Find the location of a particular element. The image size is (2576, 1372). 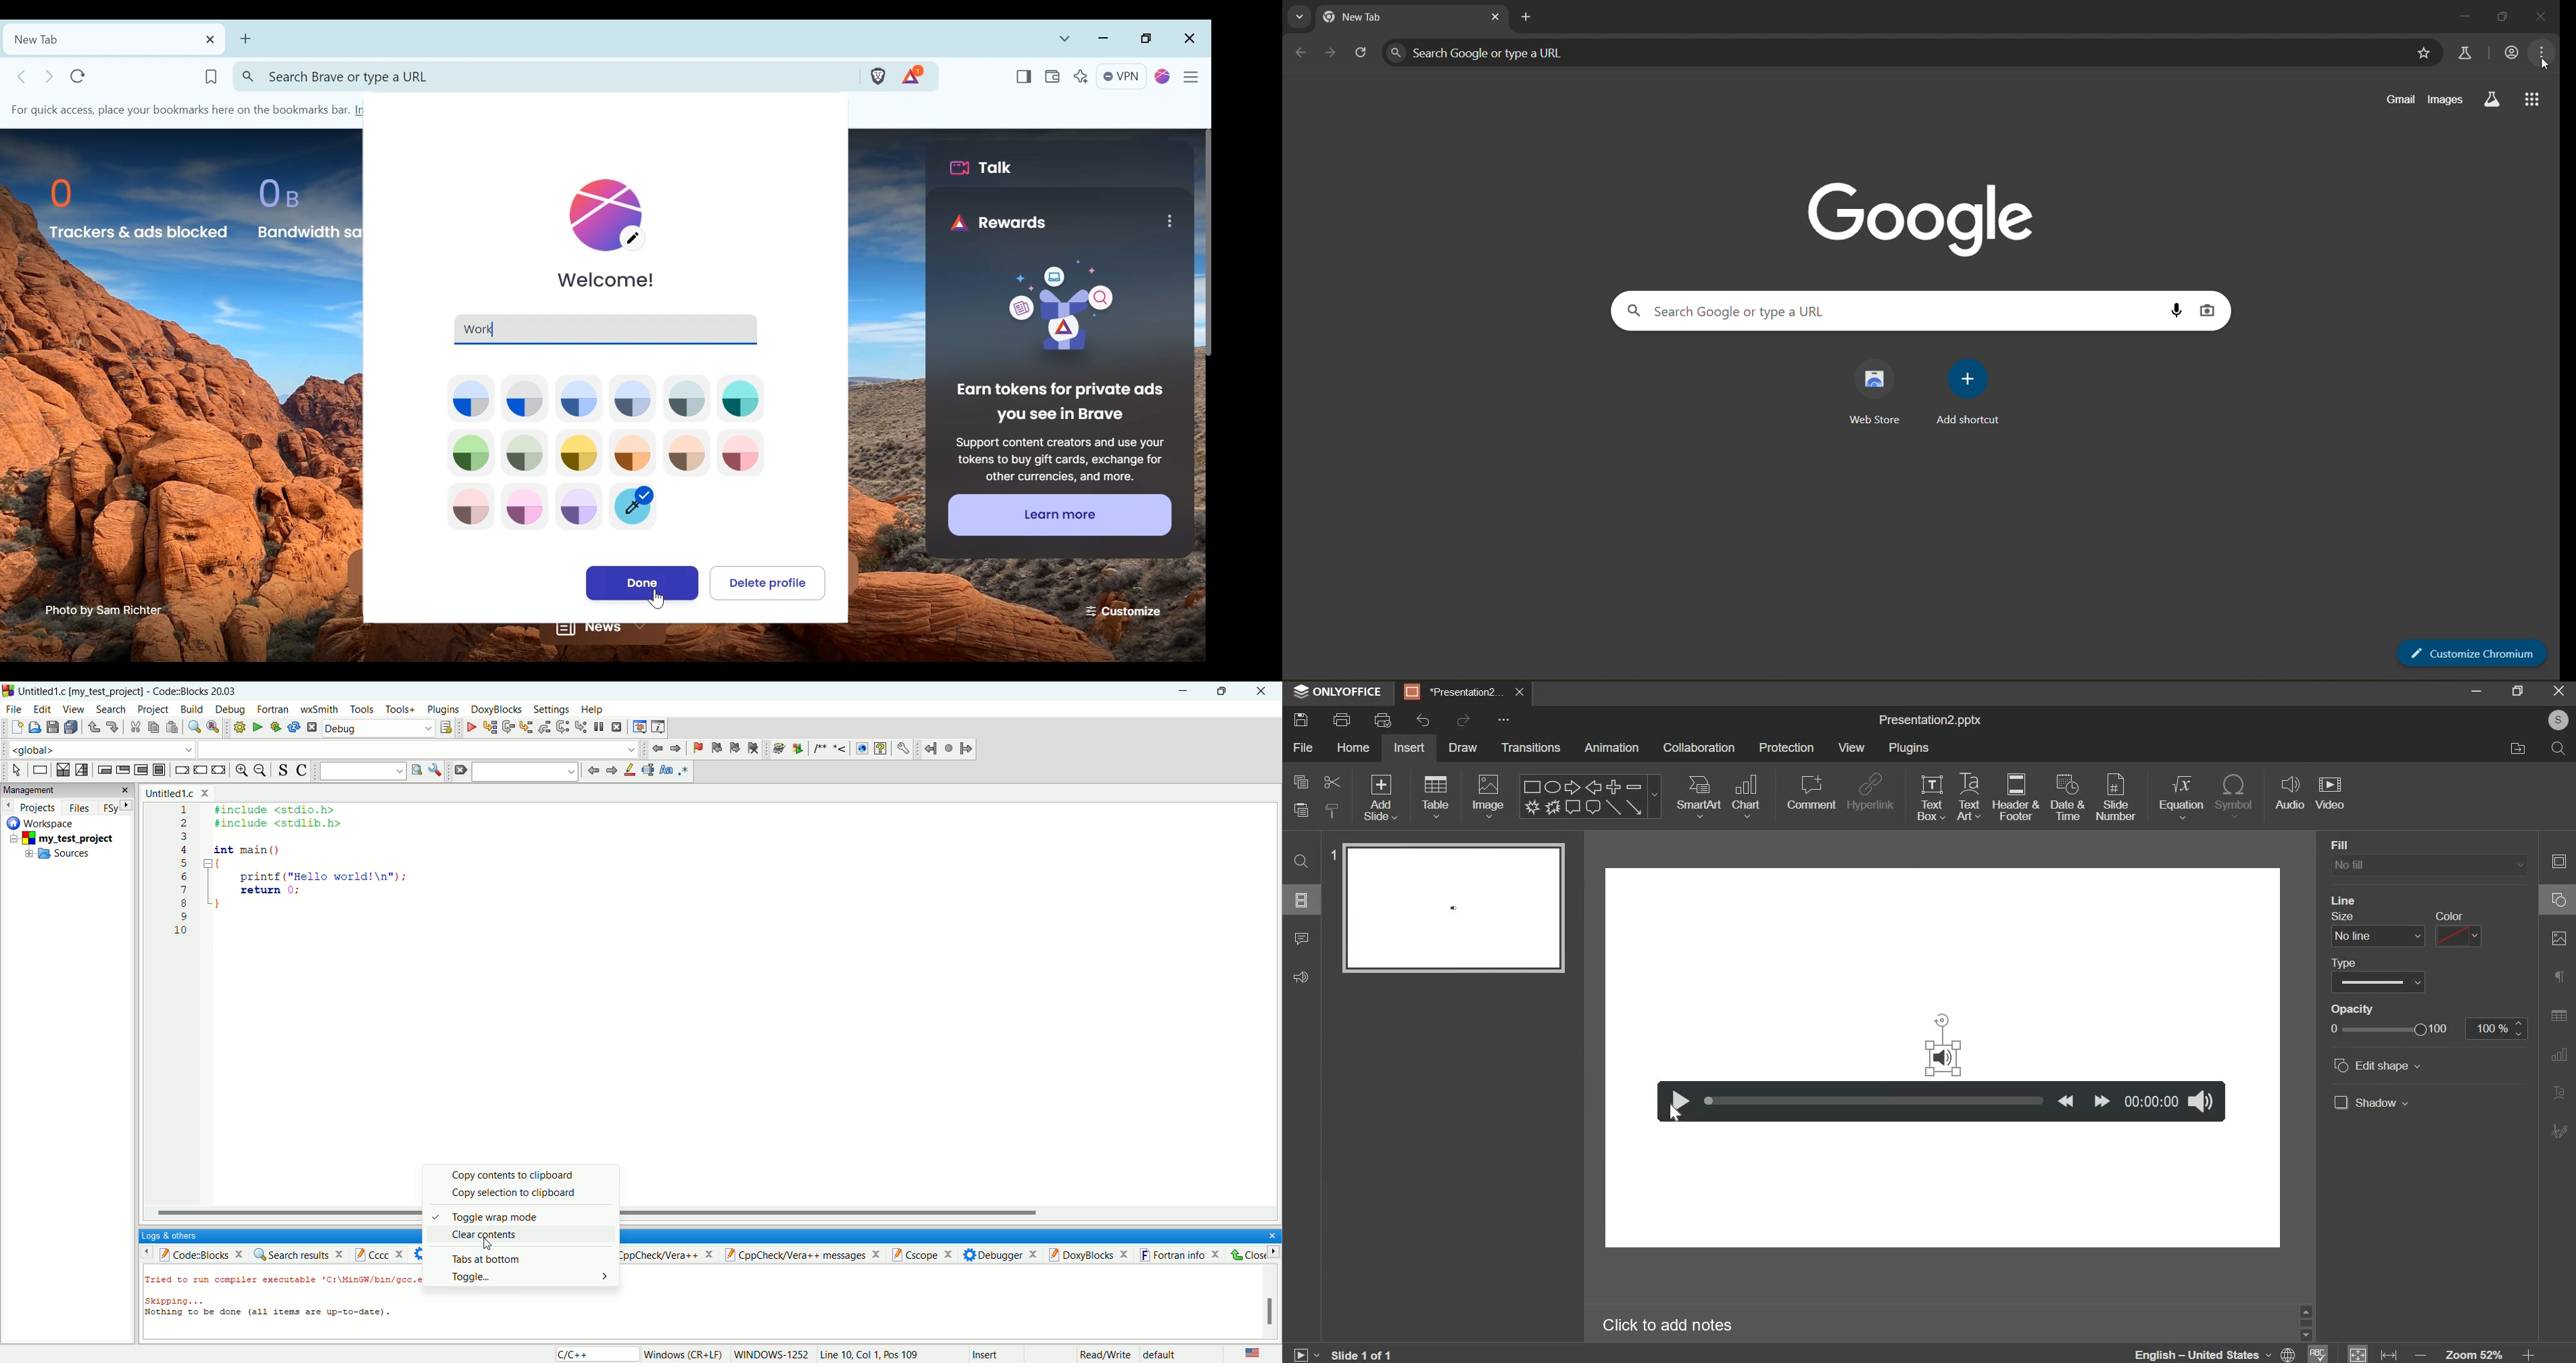

run is located at coordinates (255, 727).